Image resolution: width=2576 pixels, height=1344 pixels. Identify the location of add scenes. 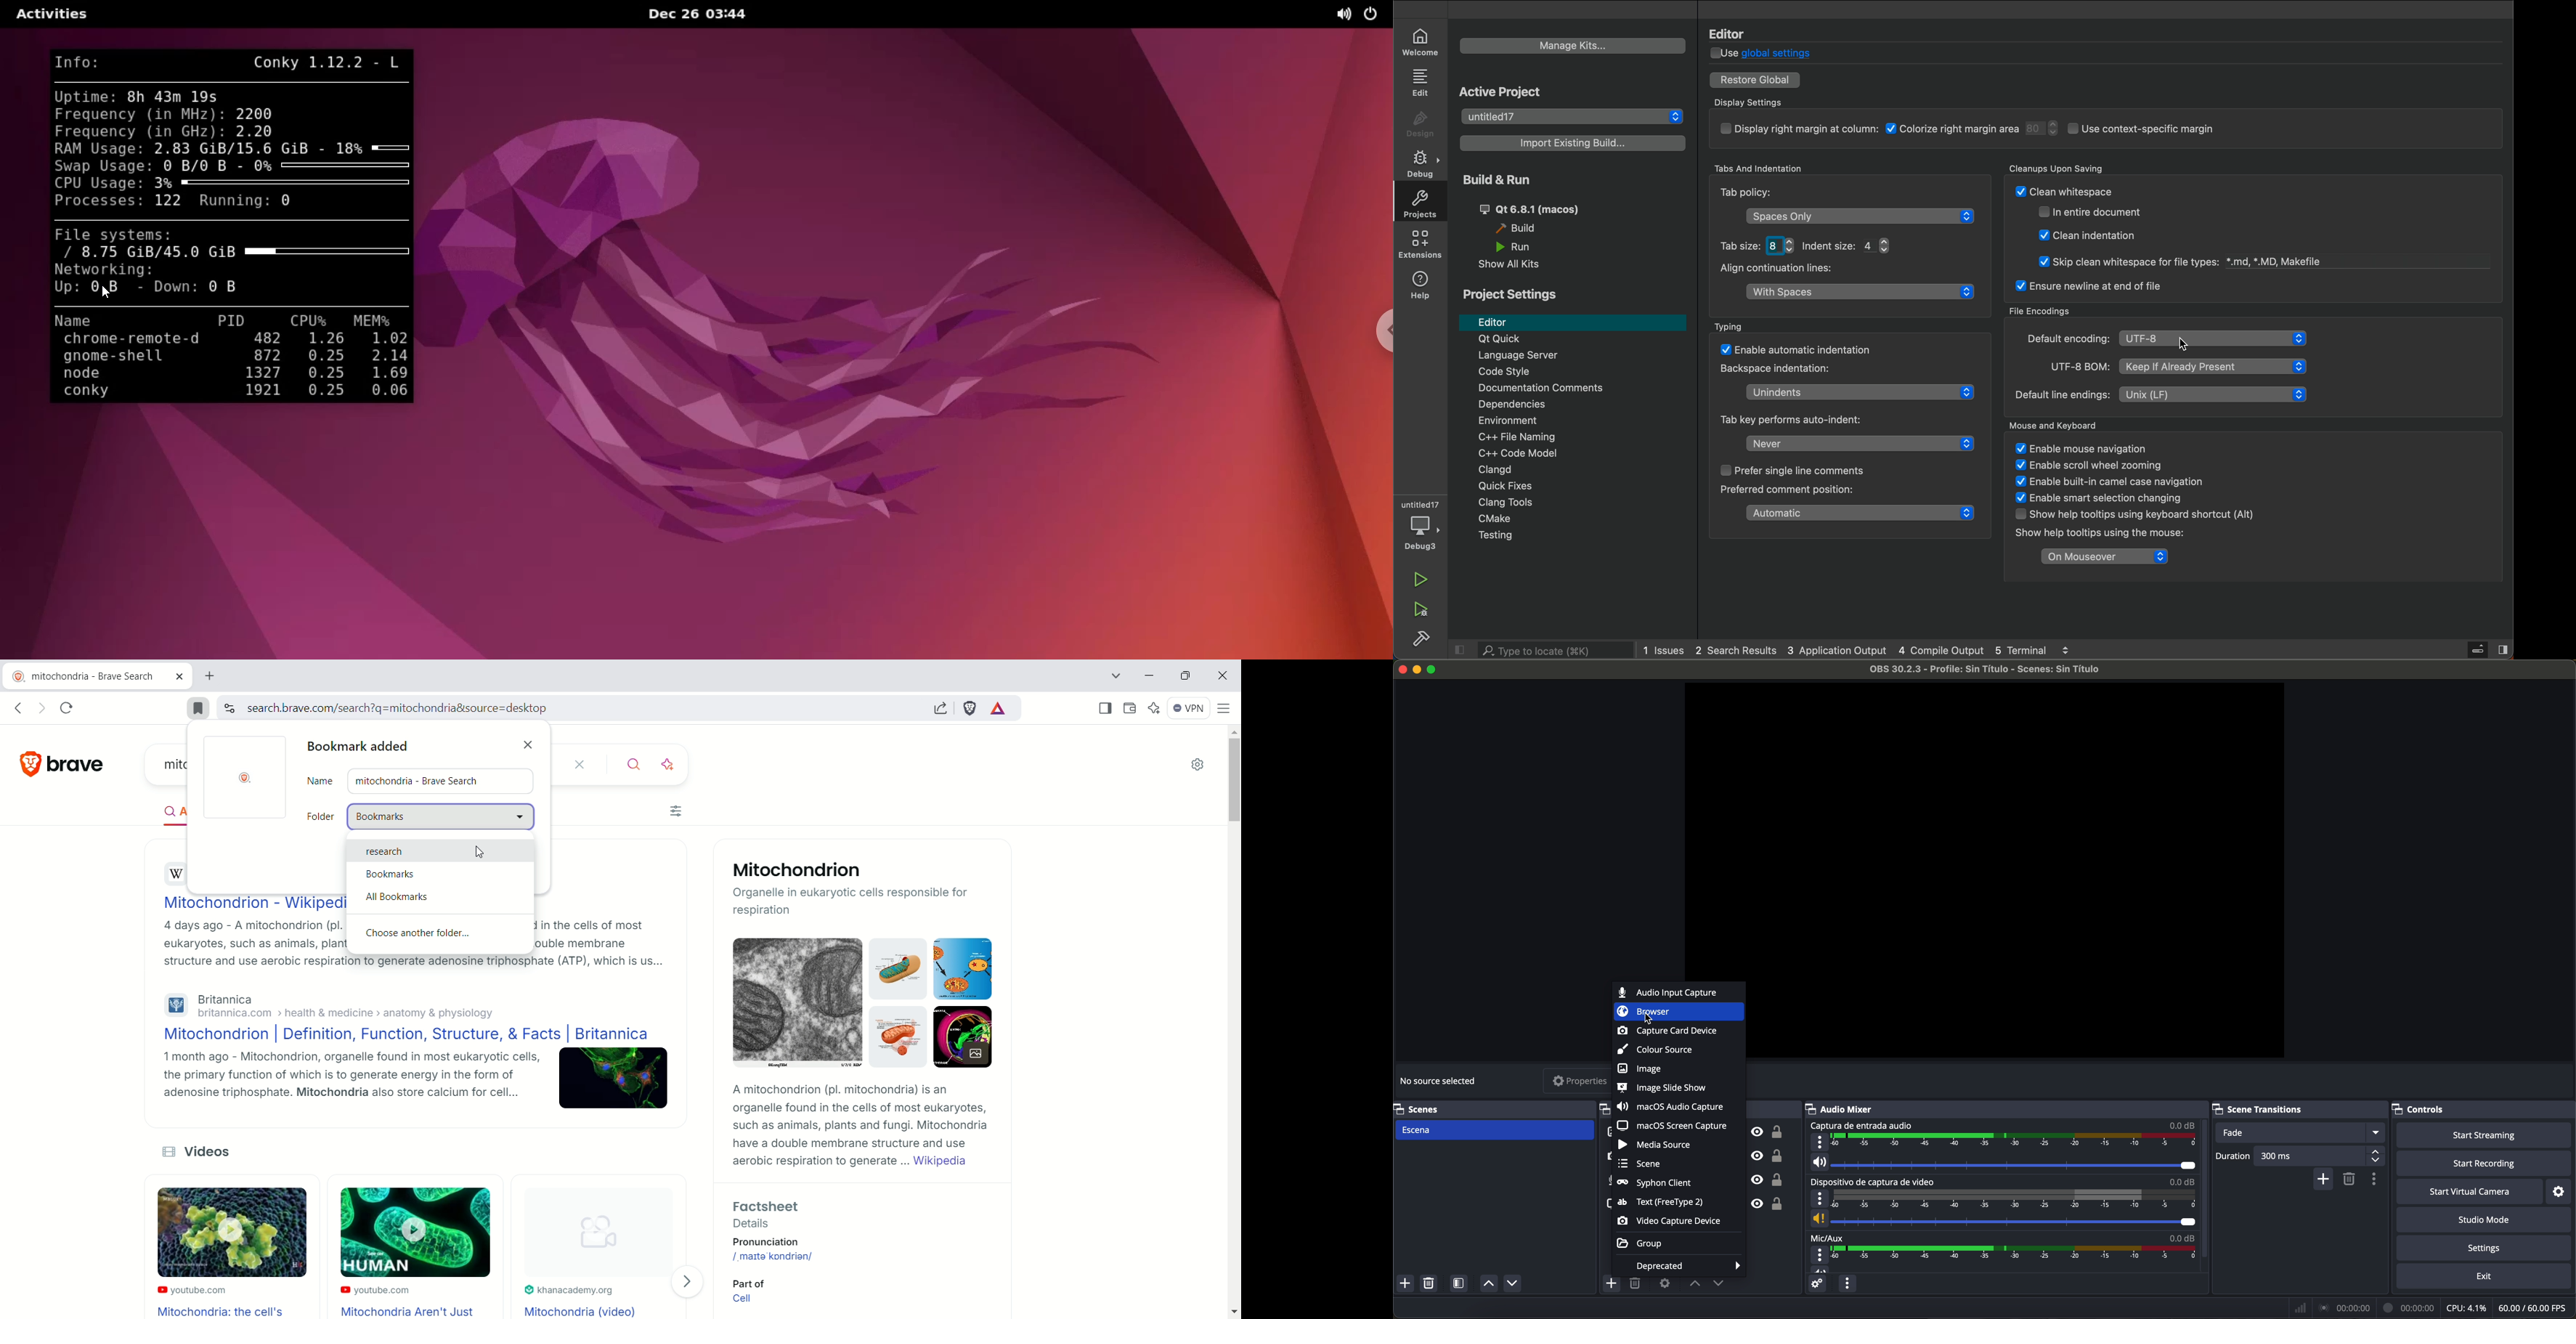
(1405, 1283).